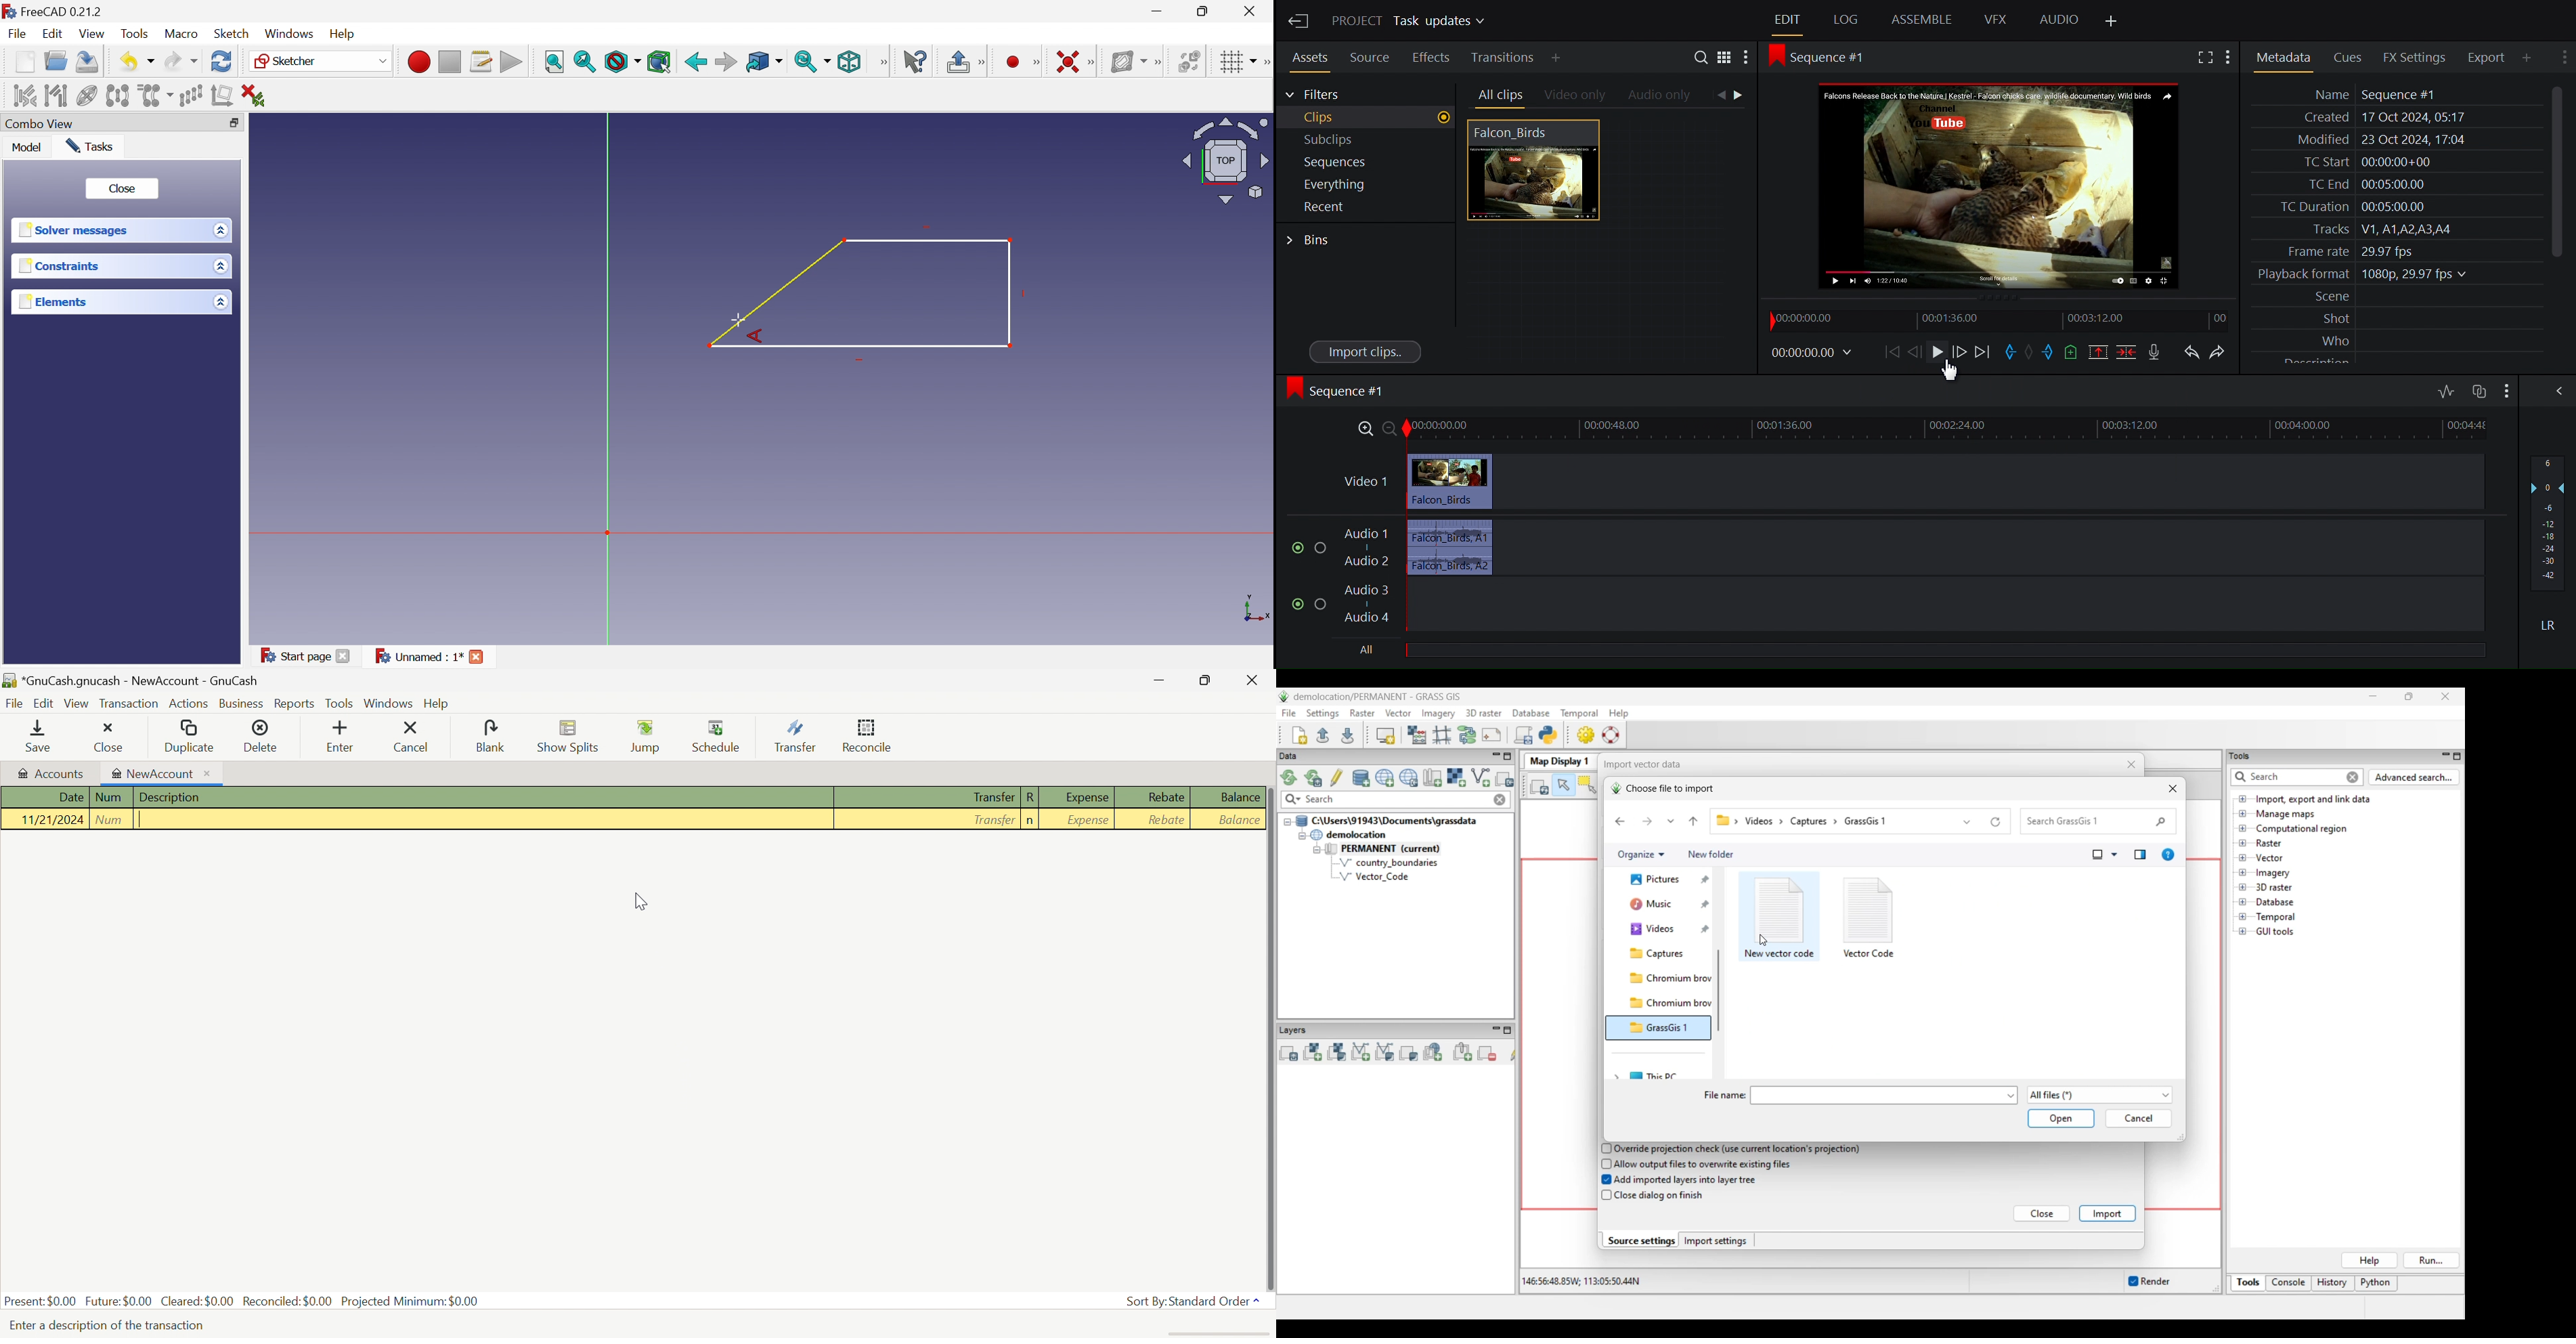  I want to click on Mark out, so click(2050, 351).